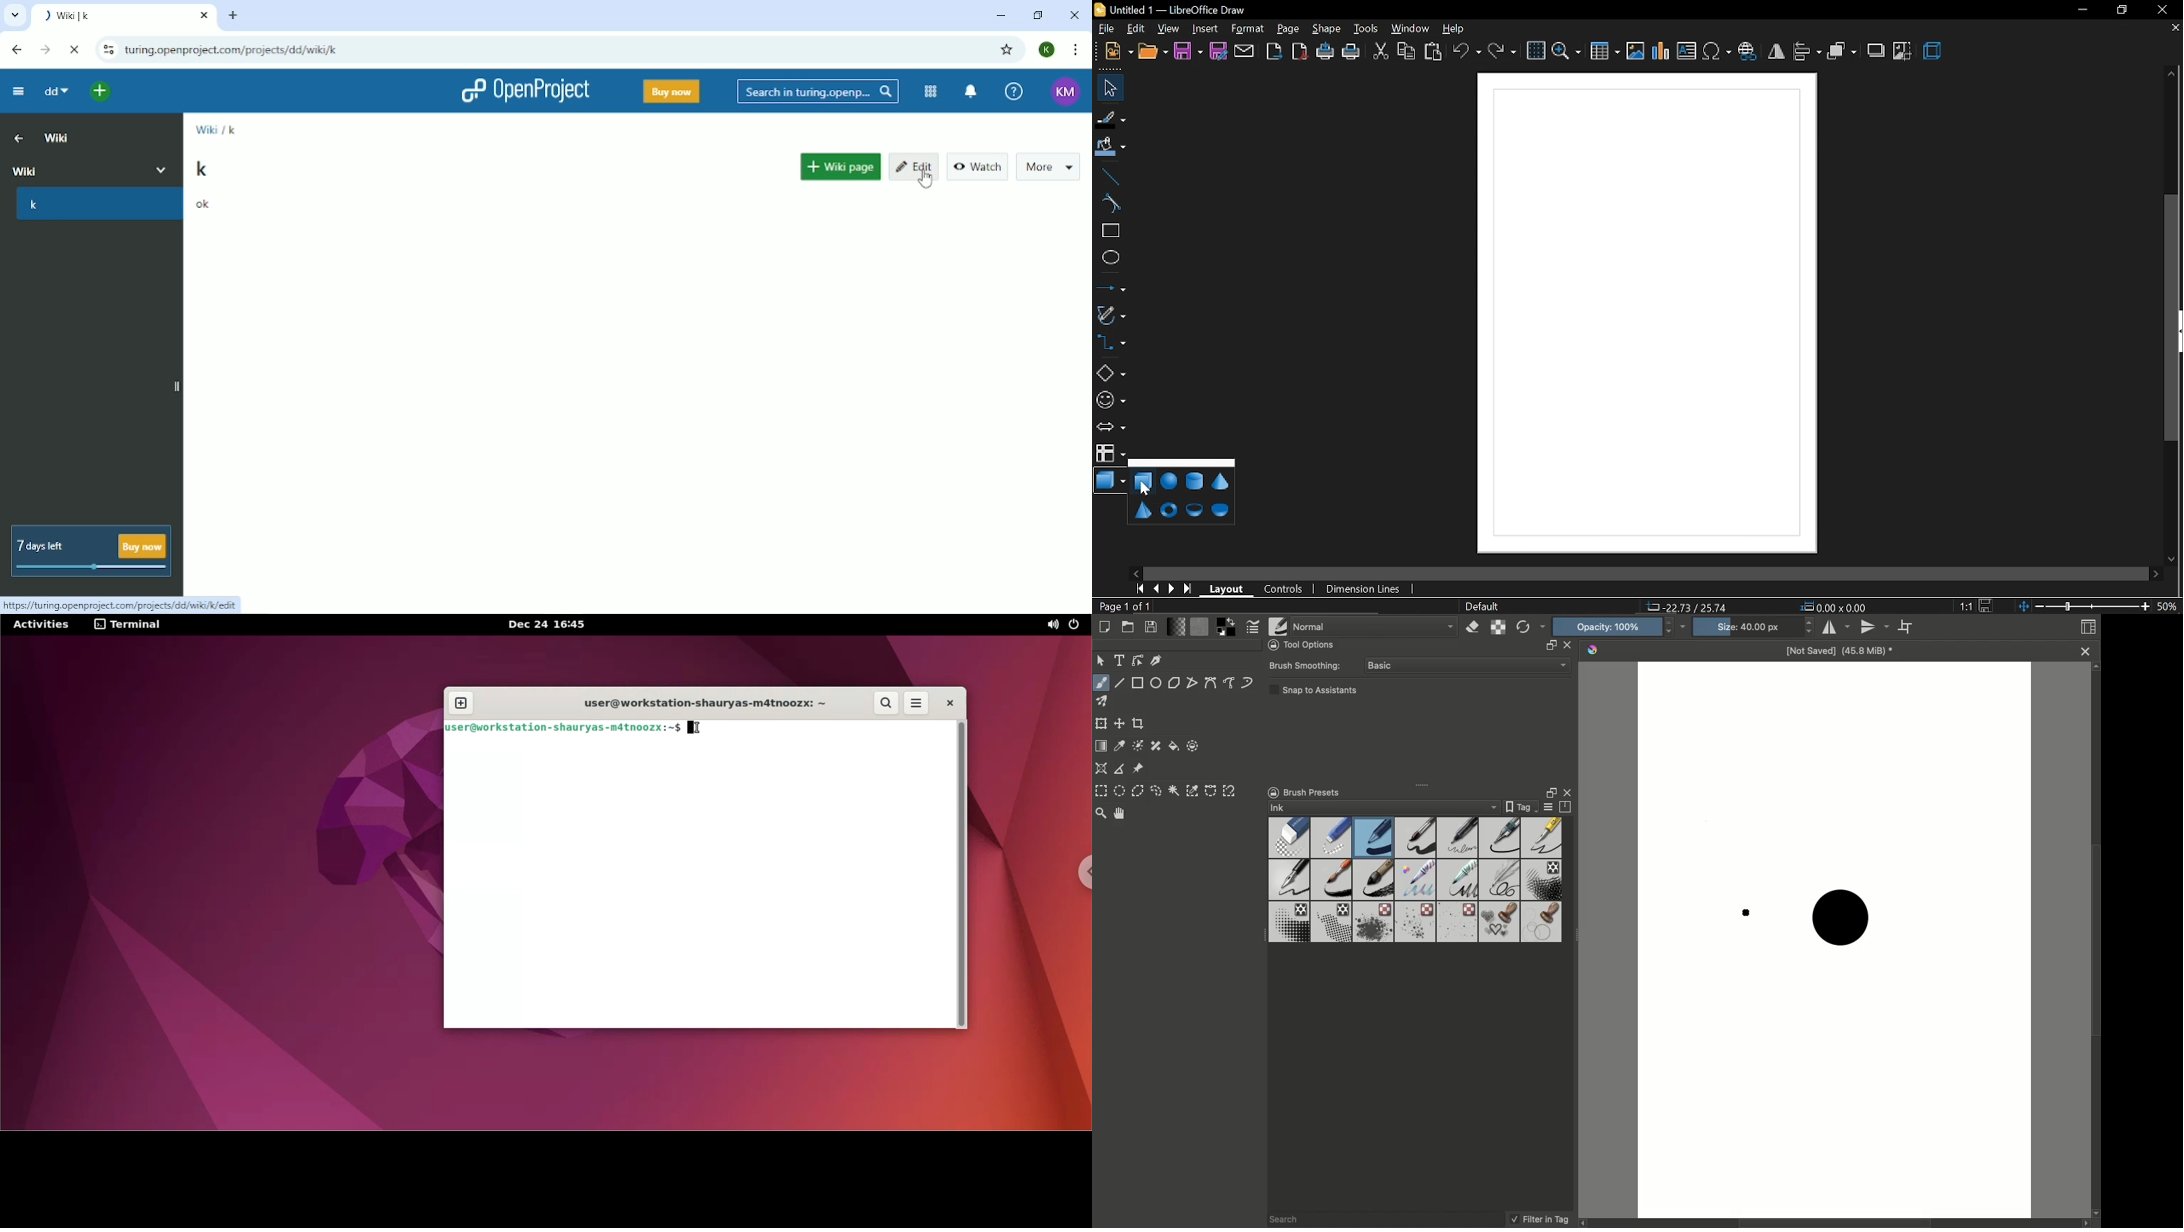  Describe the element at coordinates (1102, 814) in the screenshot. I see `Zoom` at that location.